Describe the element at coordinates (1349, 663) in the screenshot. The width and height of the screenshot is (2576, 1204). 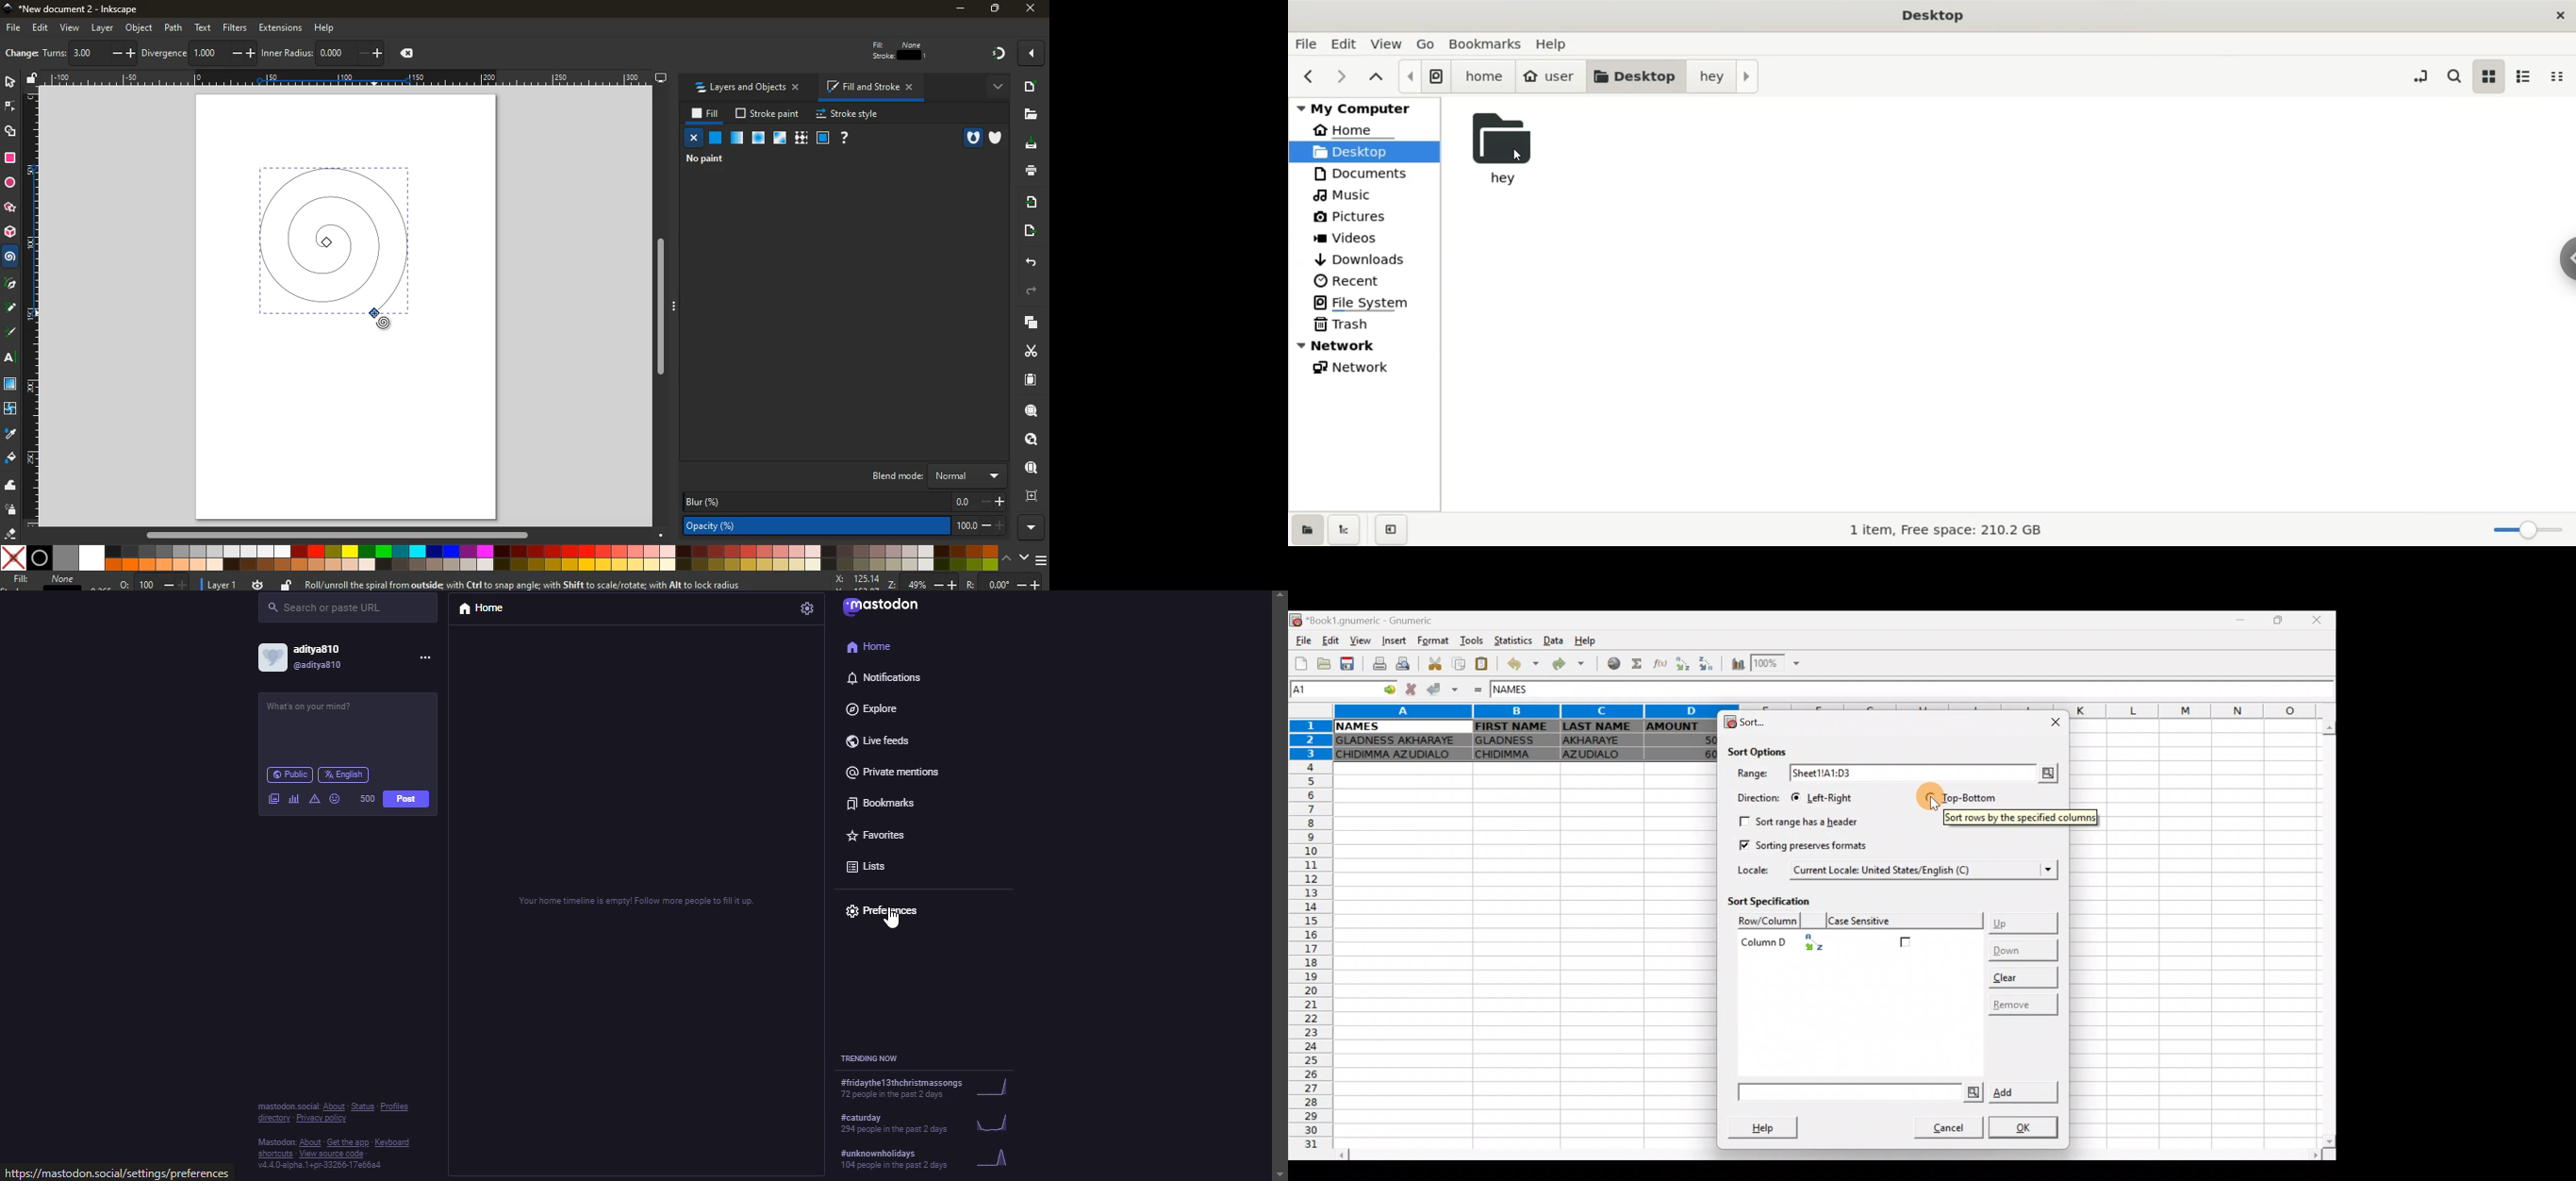
I see `Save current workbook` at that location.